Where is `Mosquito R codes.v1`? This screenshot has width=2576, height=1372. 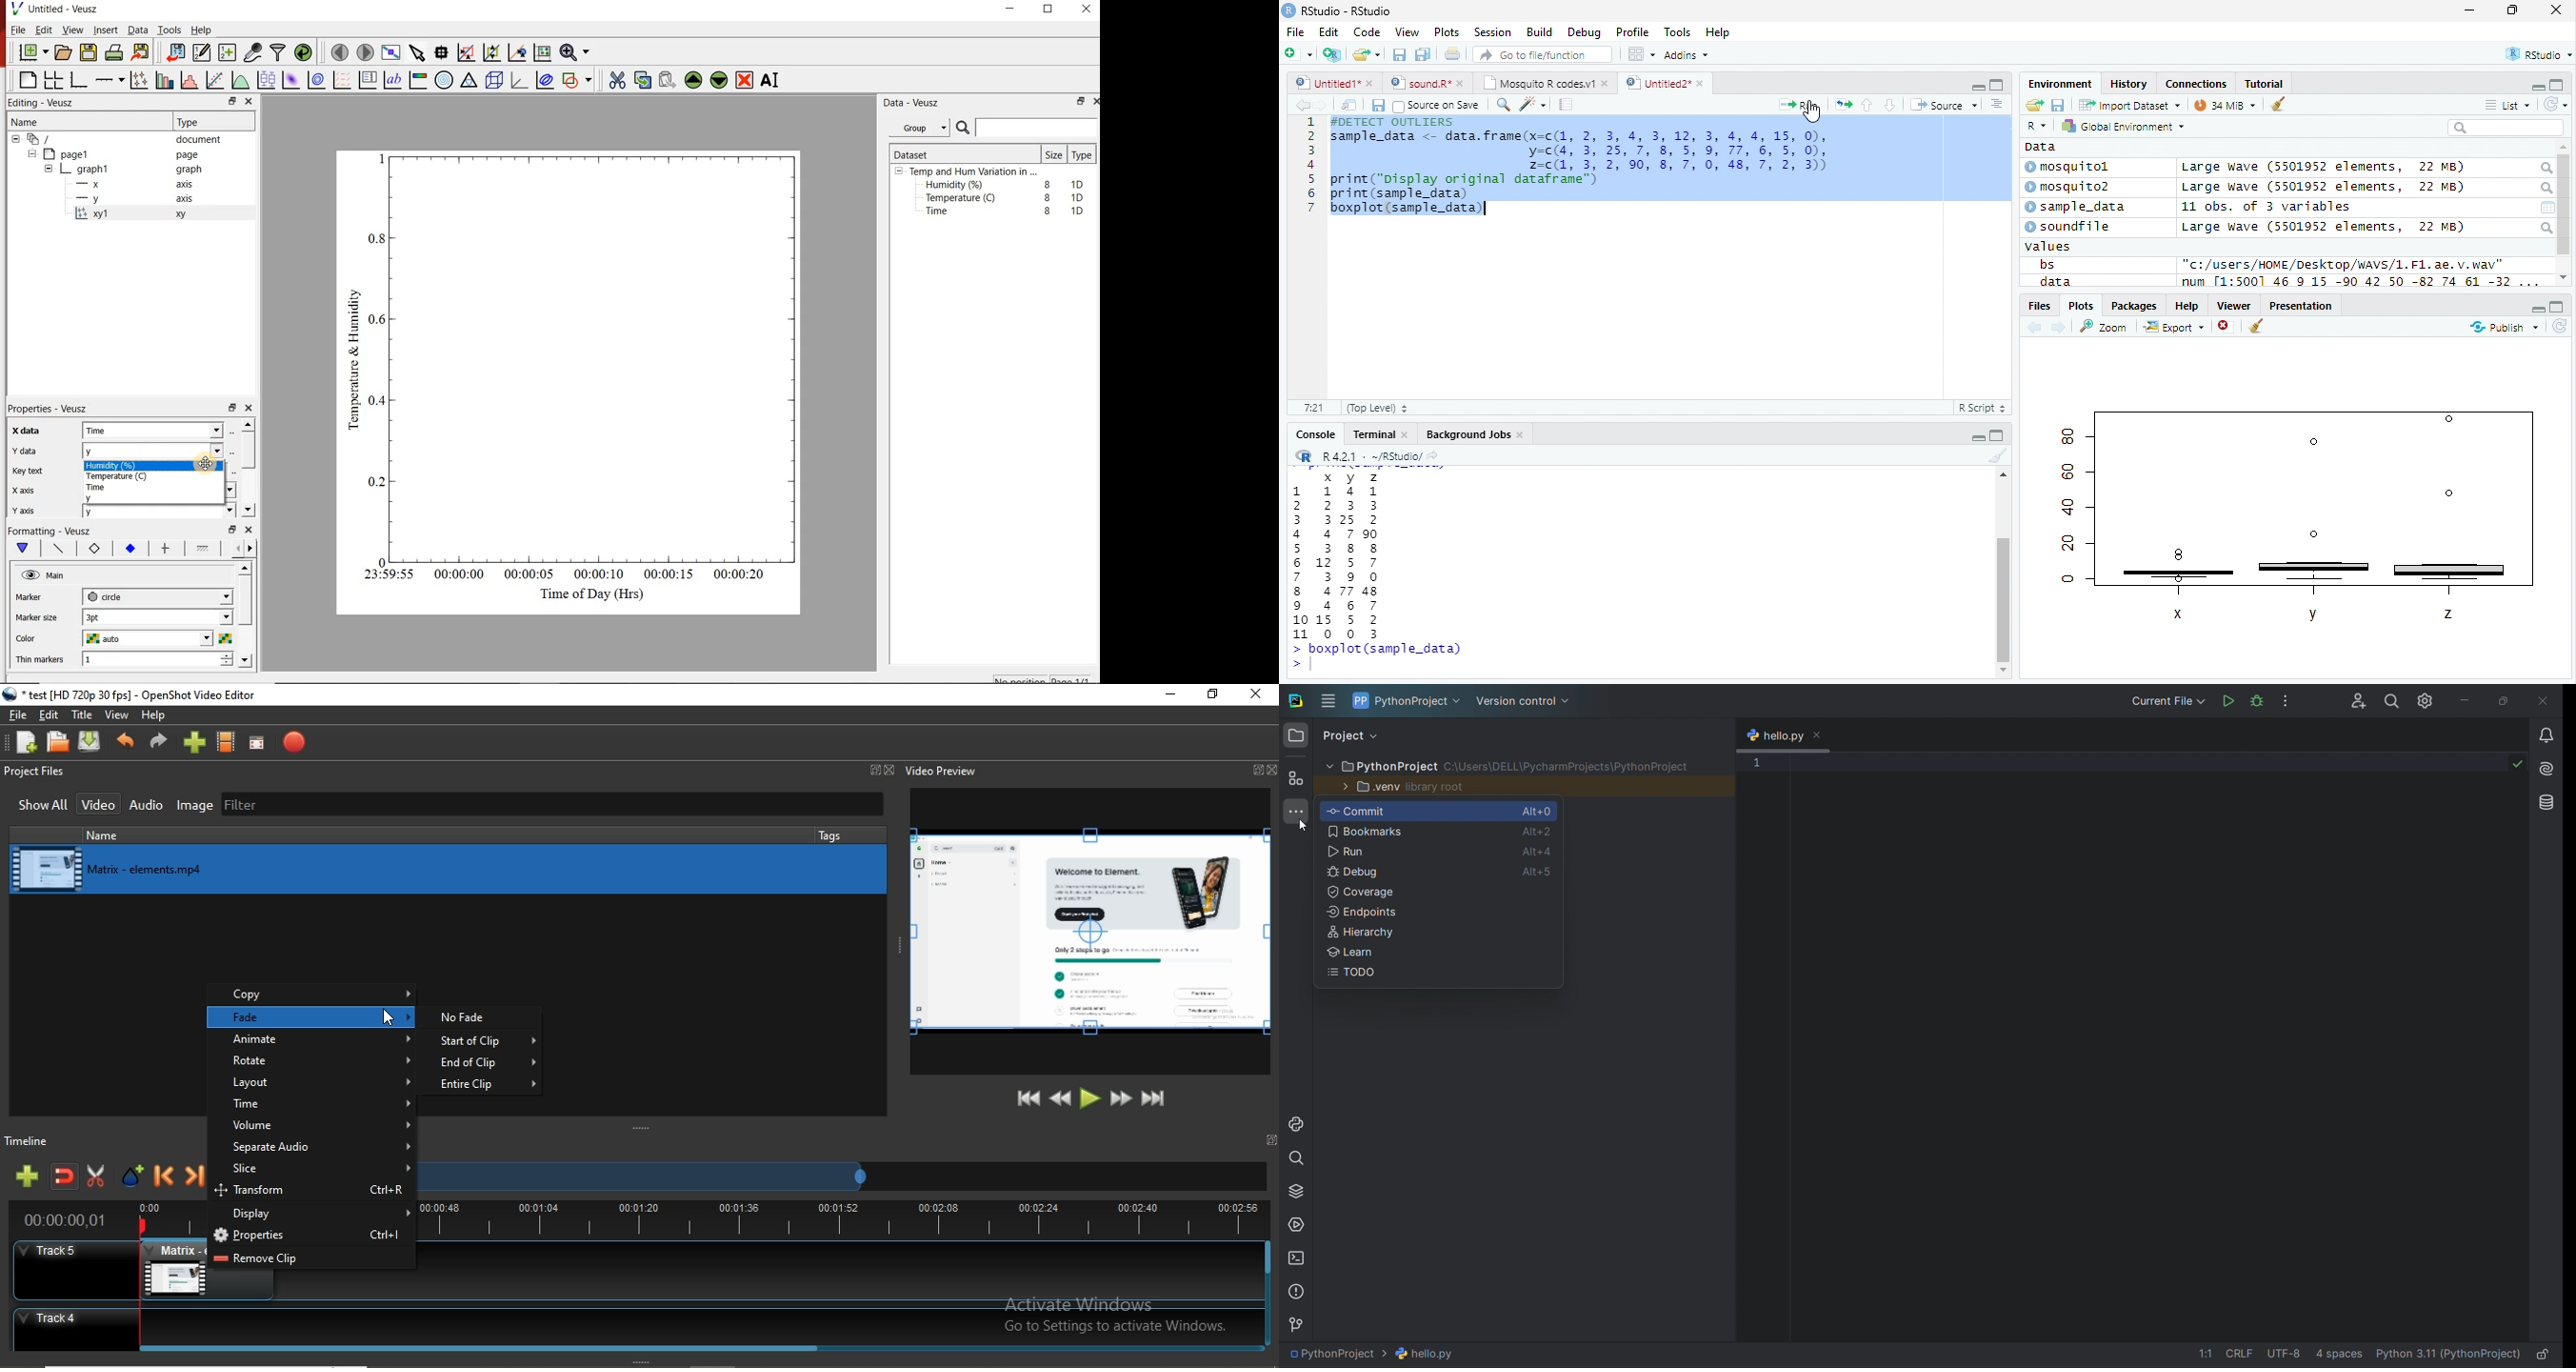 Mosquito R codes.v1 is located at coordinates (1543, 82).